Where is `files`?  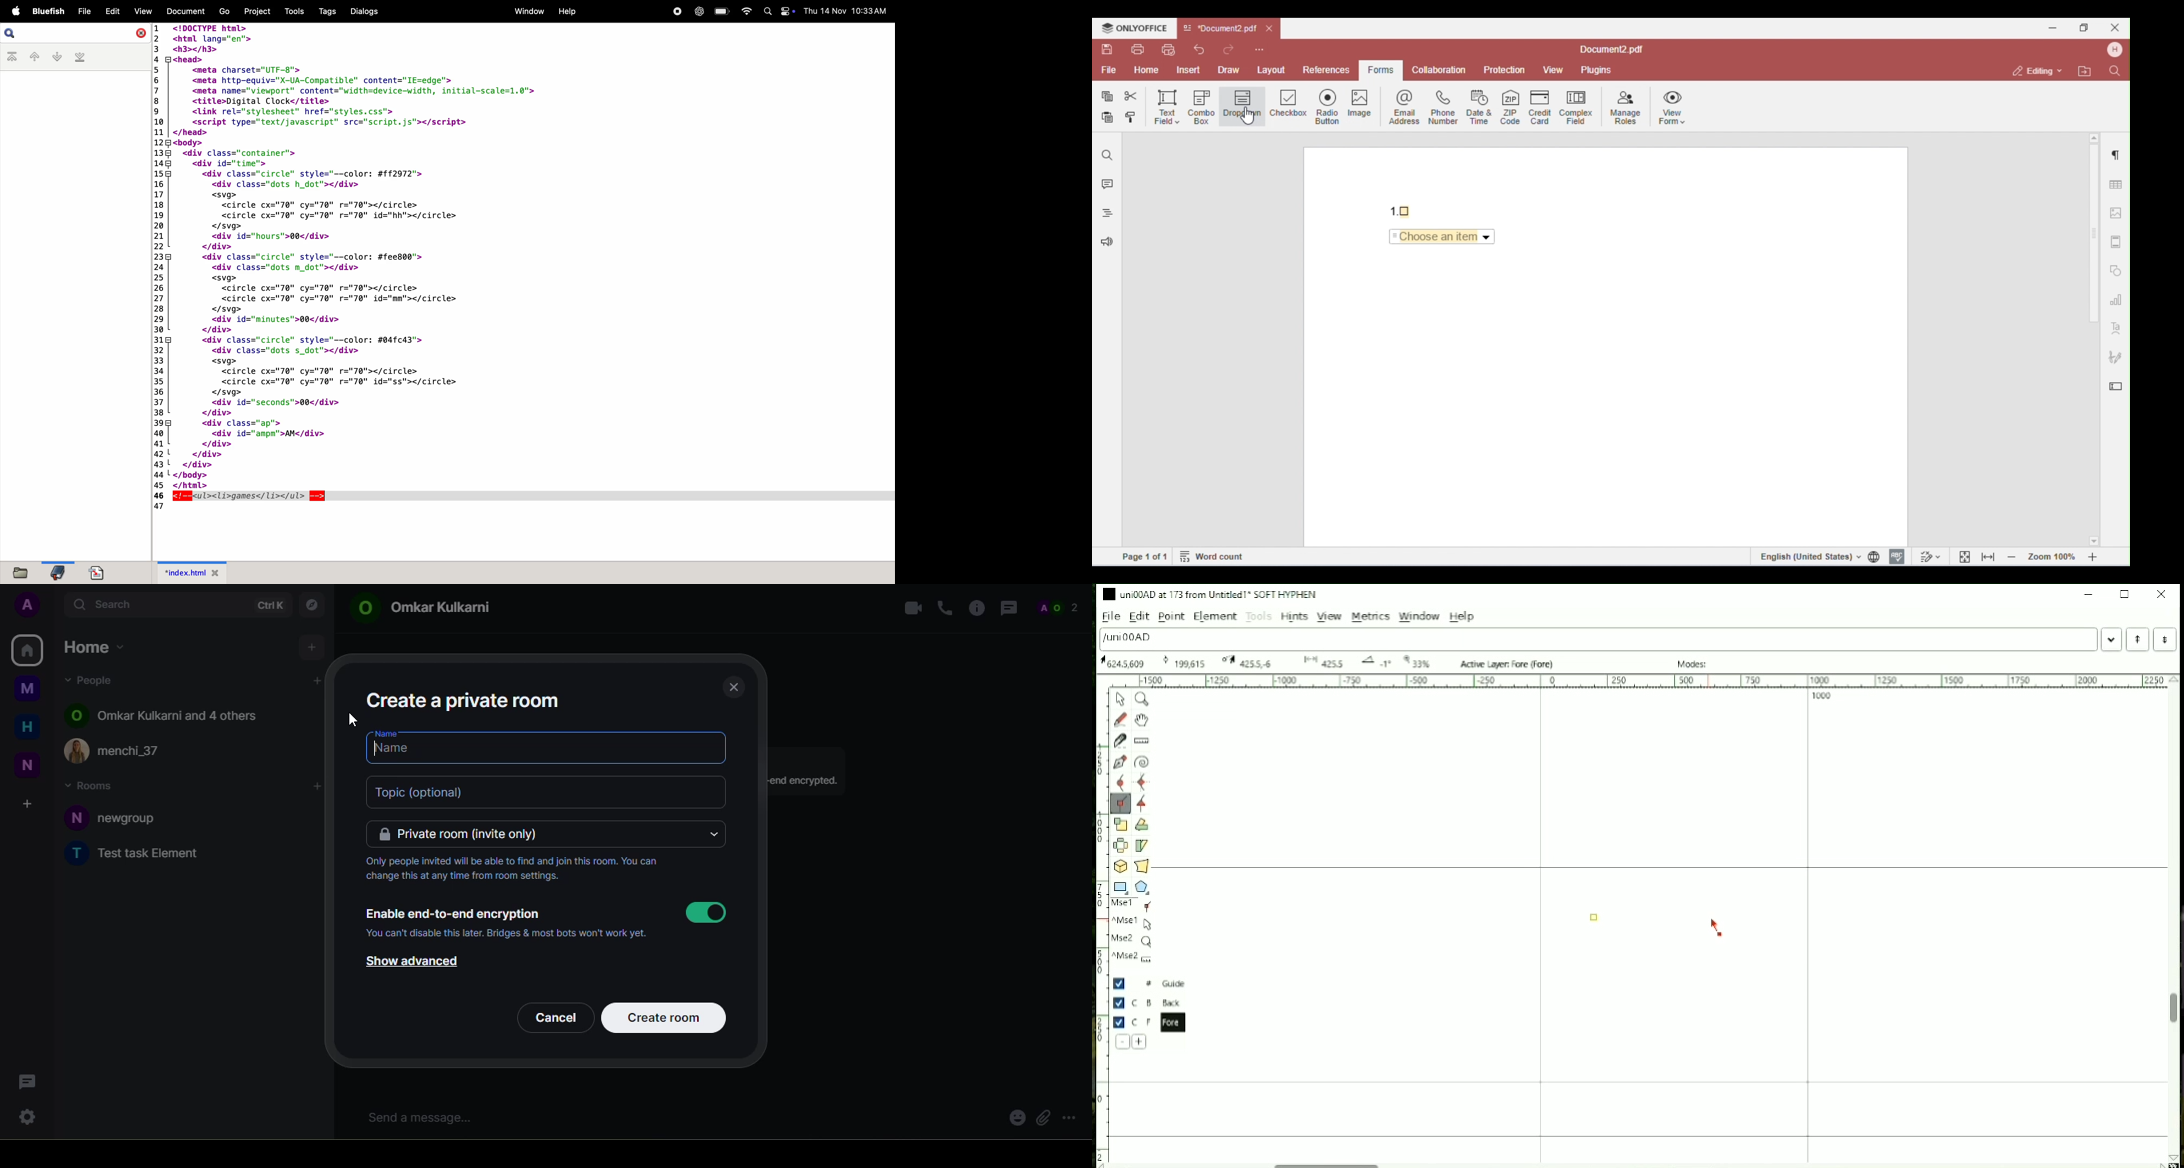
files is located at coordinates (22, 572).